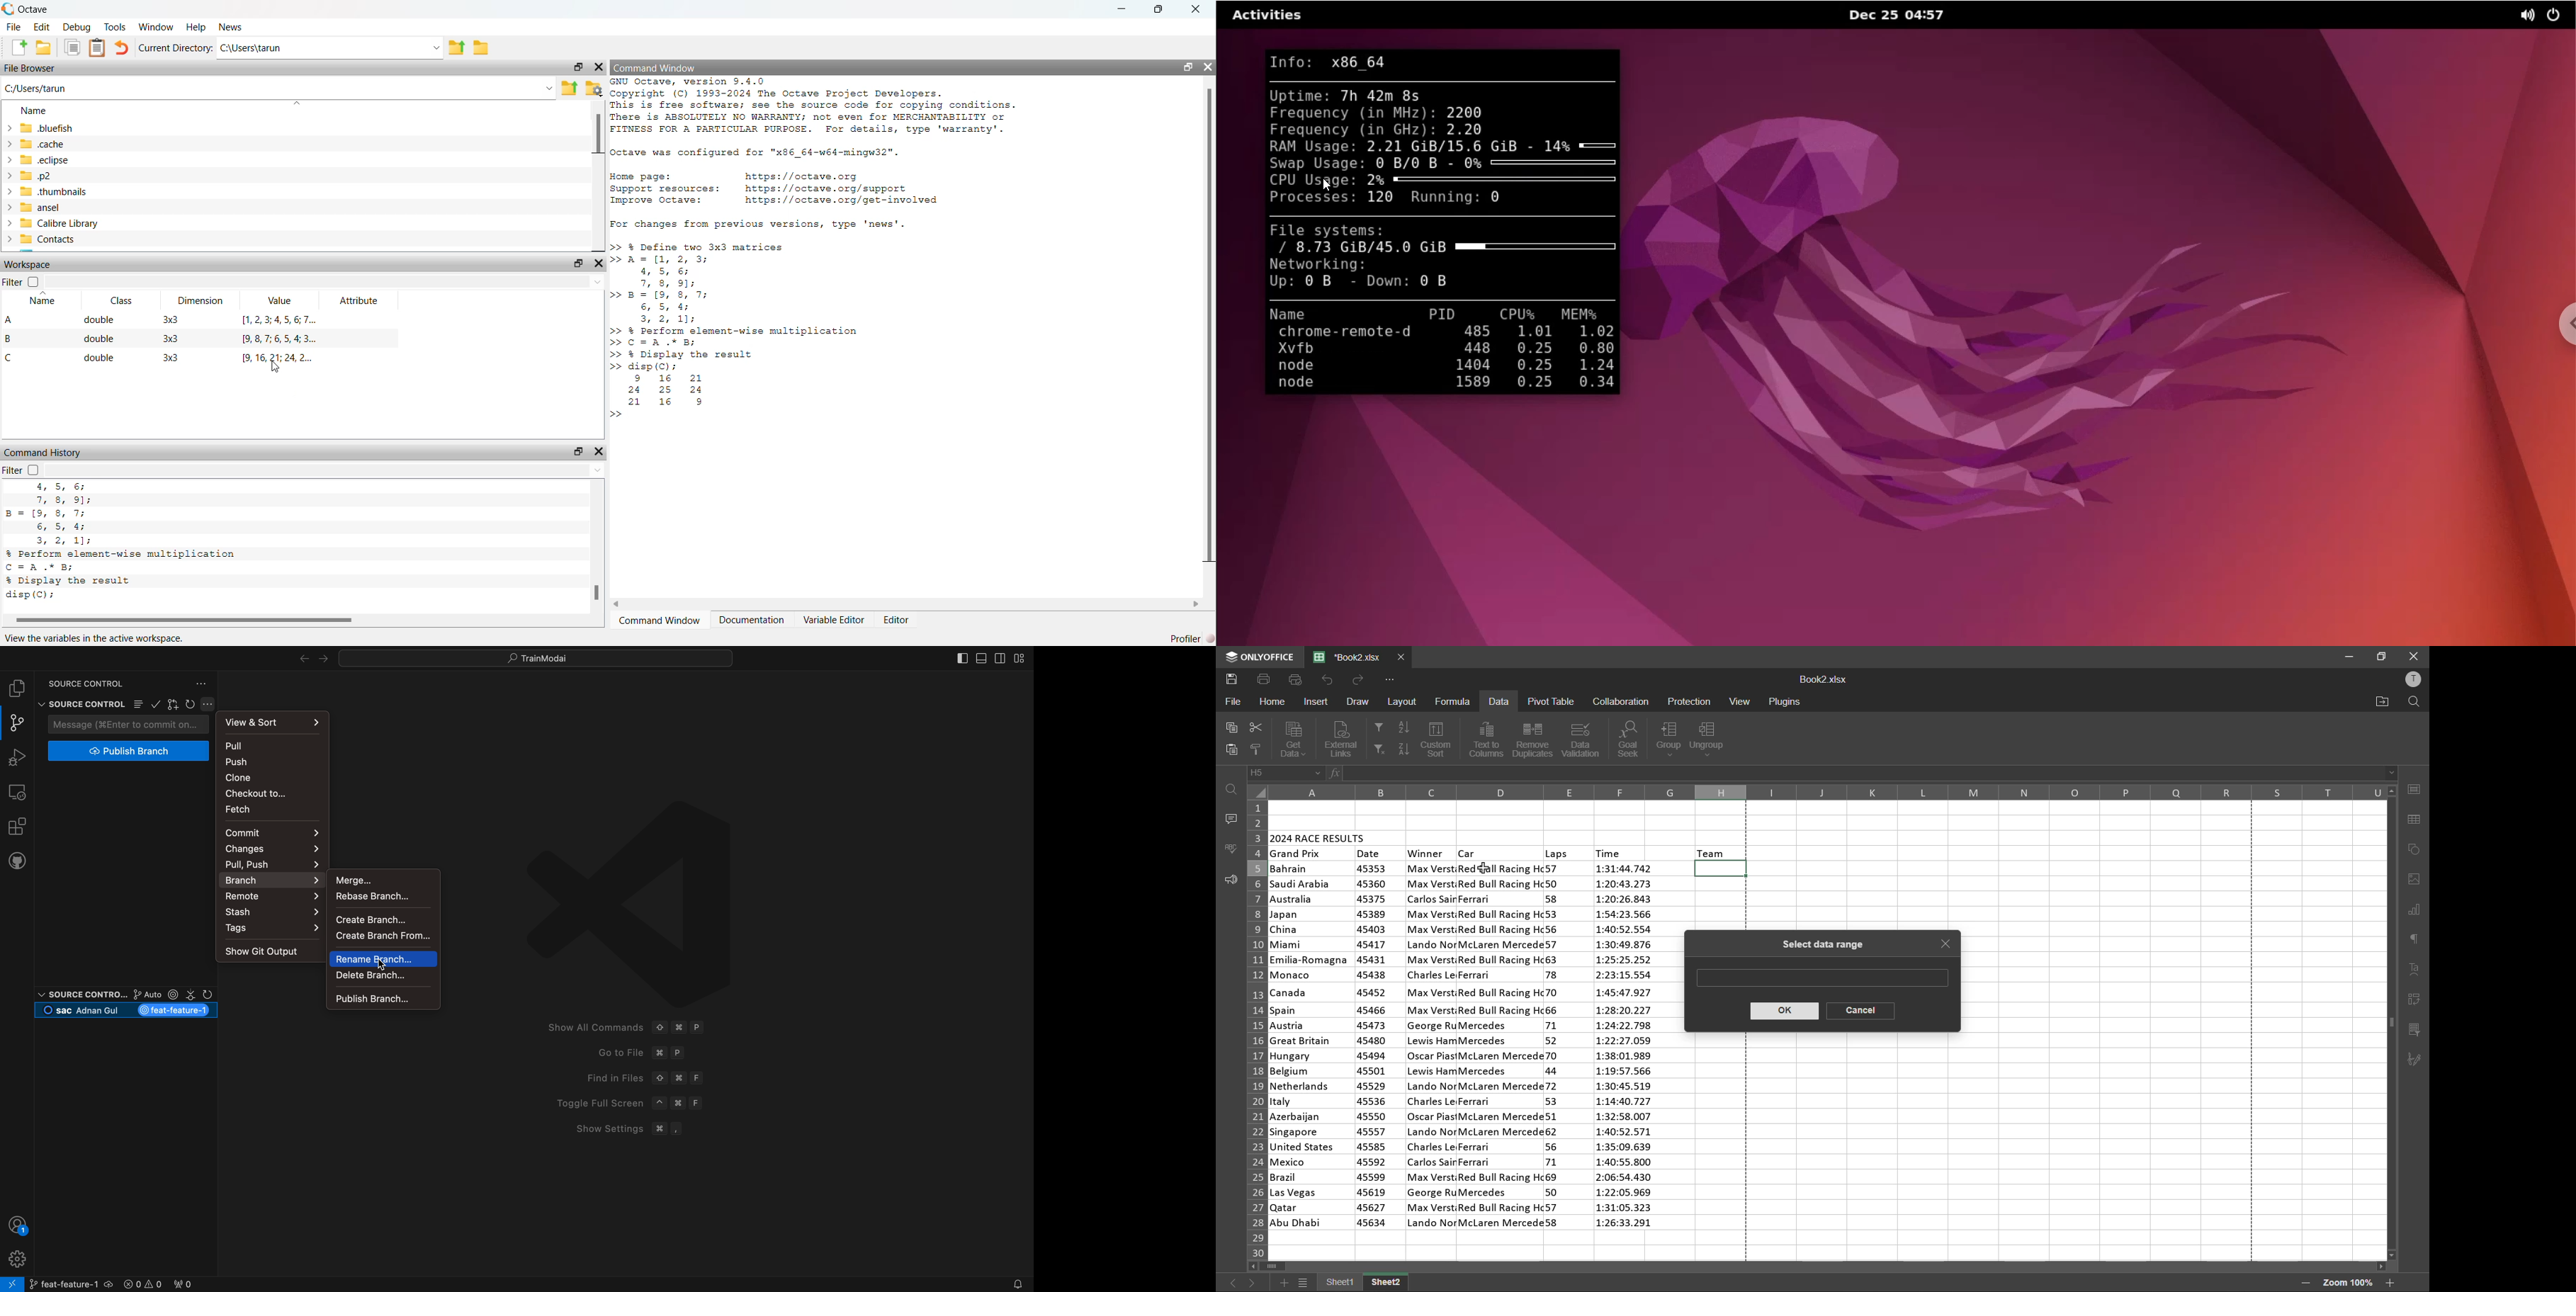  I want to click on Restore Down, so click(580, 263).